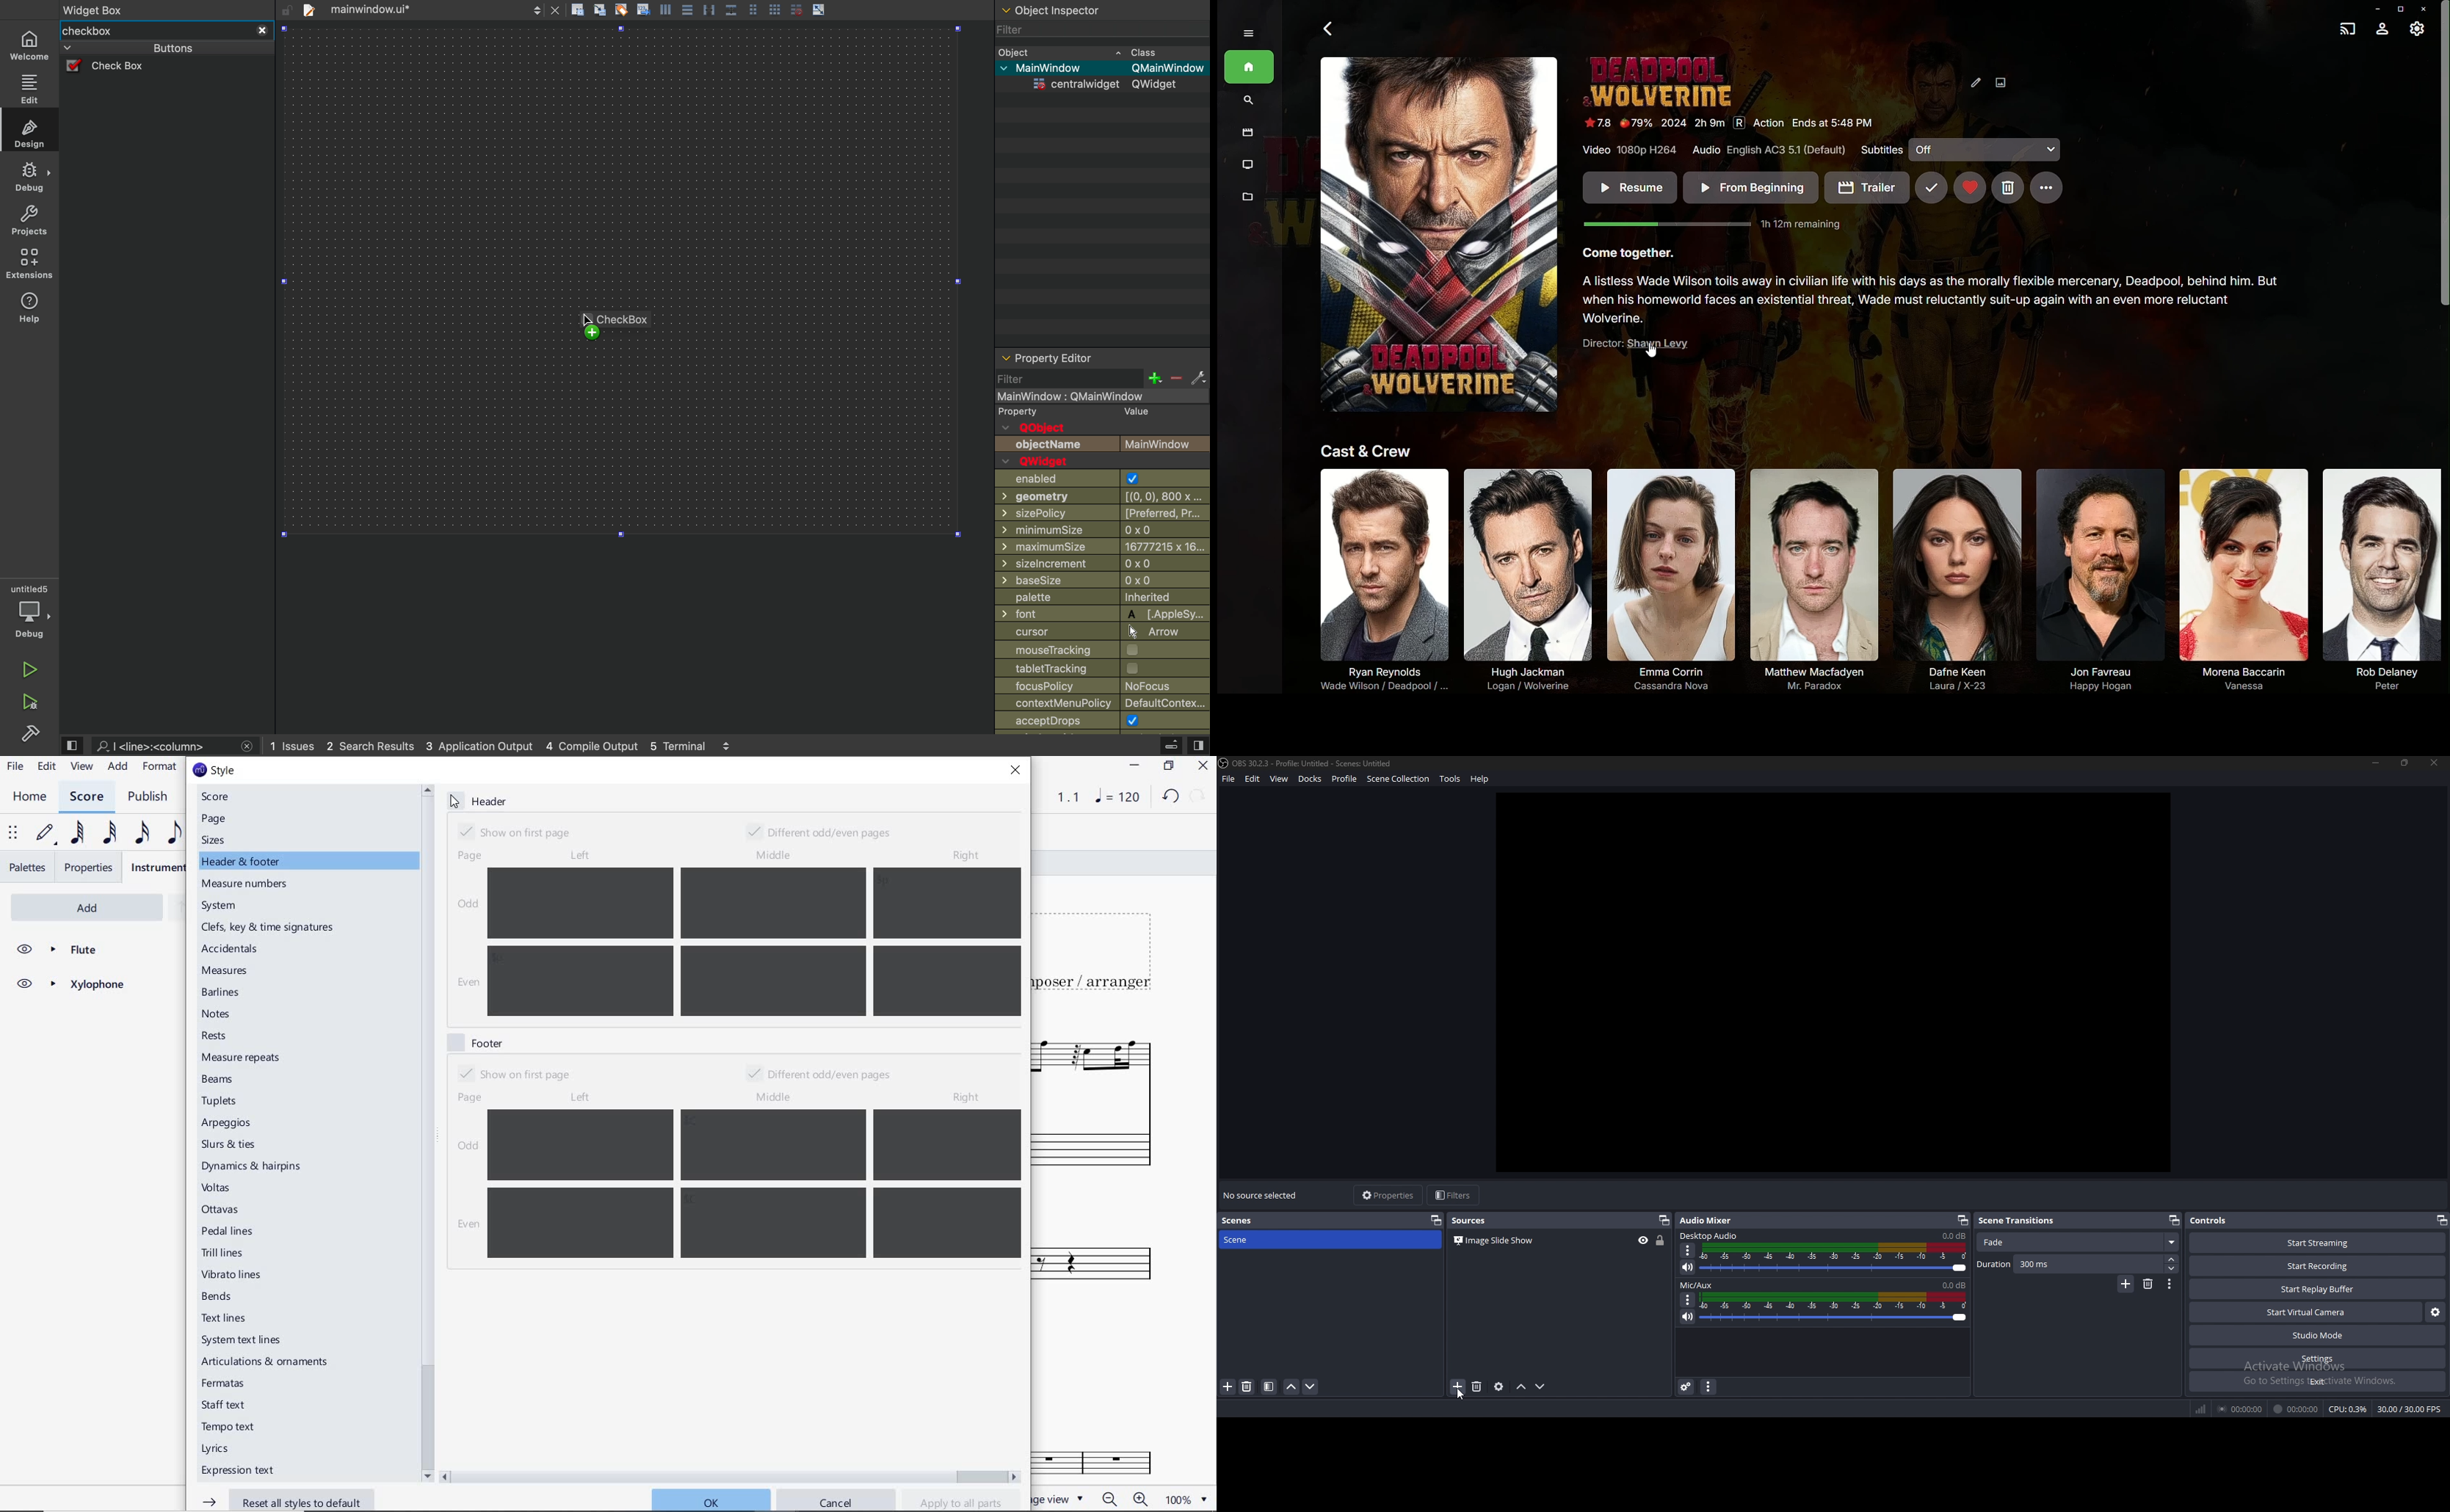 The height and width of the screenshot is (1512, 2464). What do you see at coordinates (2377, 763) in the screenshot?
I see `minimize` at bounding box center [2377, 763].